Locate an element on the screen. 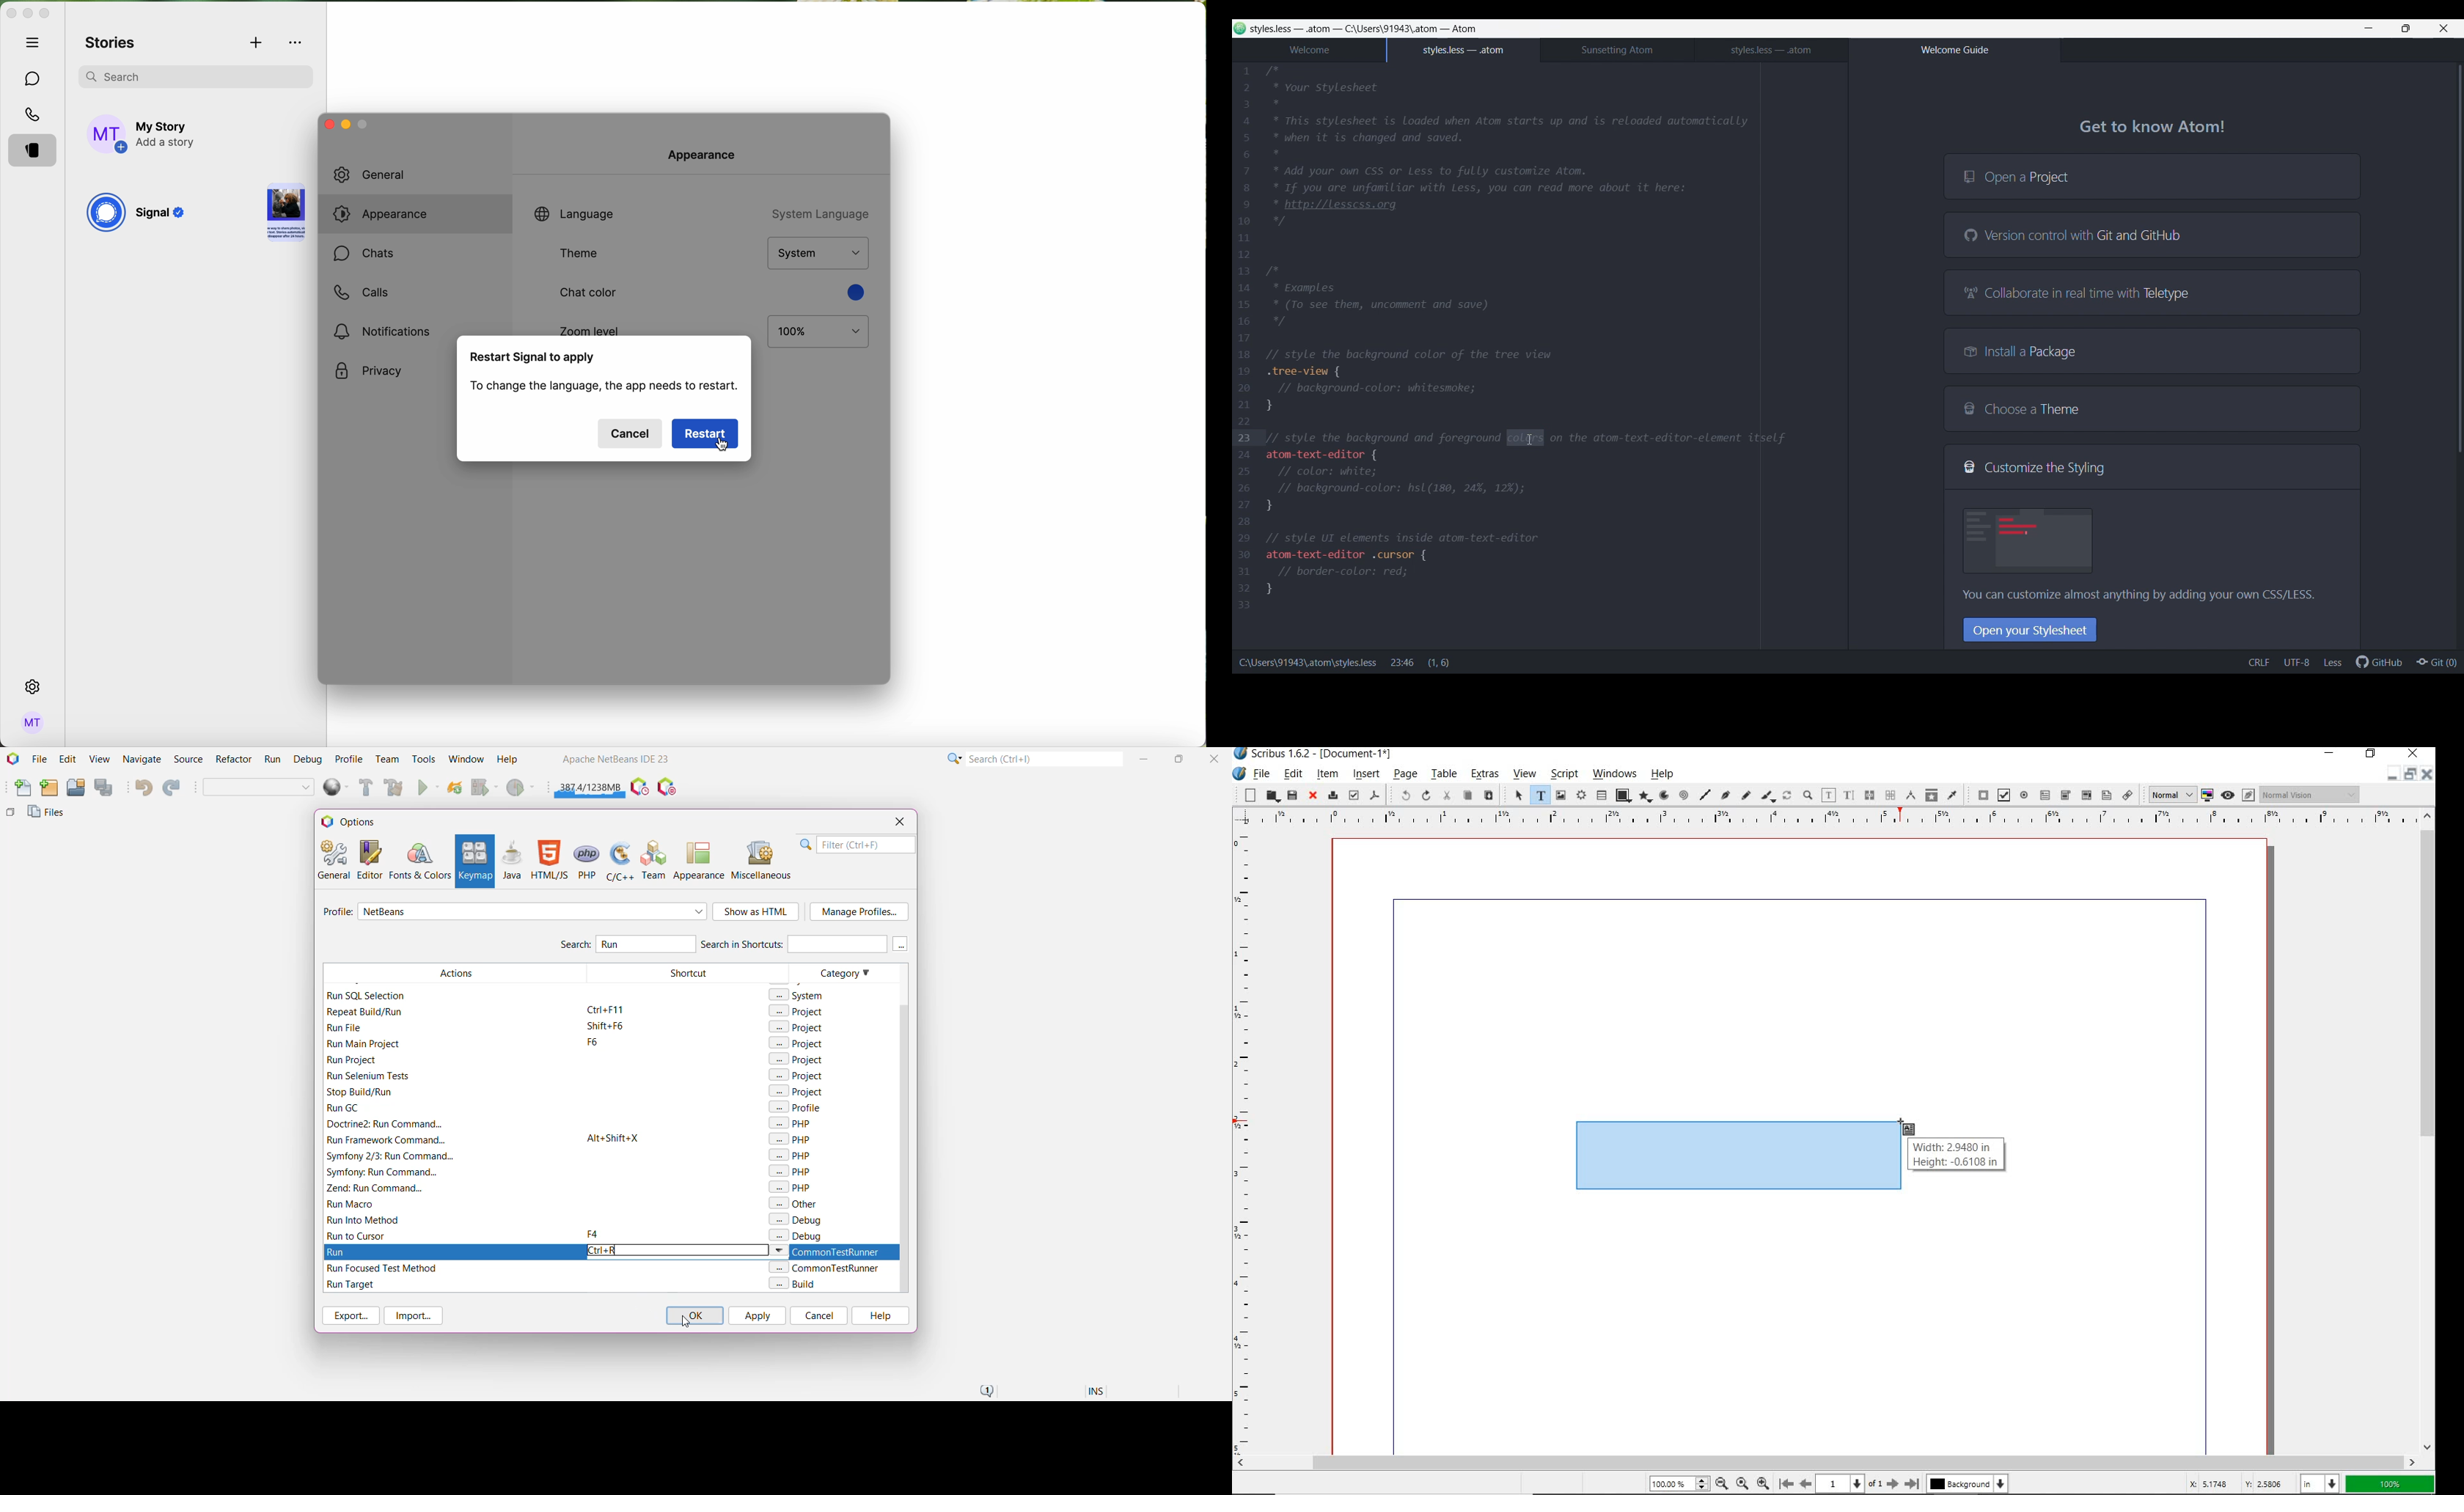  restore is located at coordinates (2373, 755).